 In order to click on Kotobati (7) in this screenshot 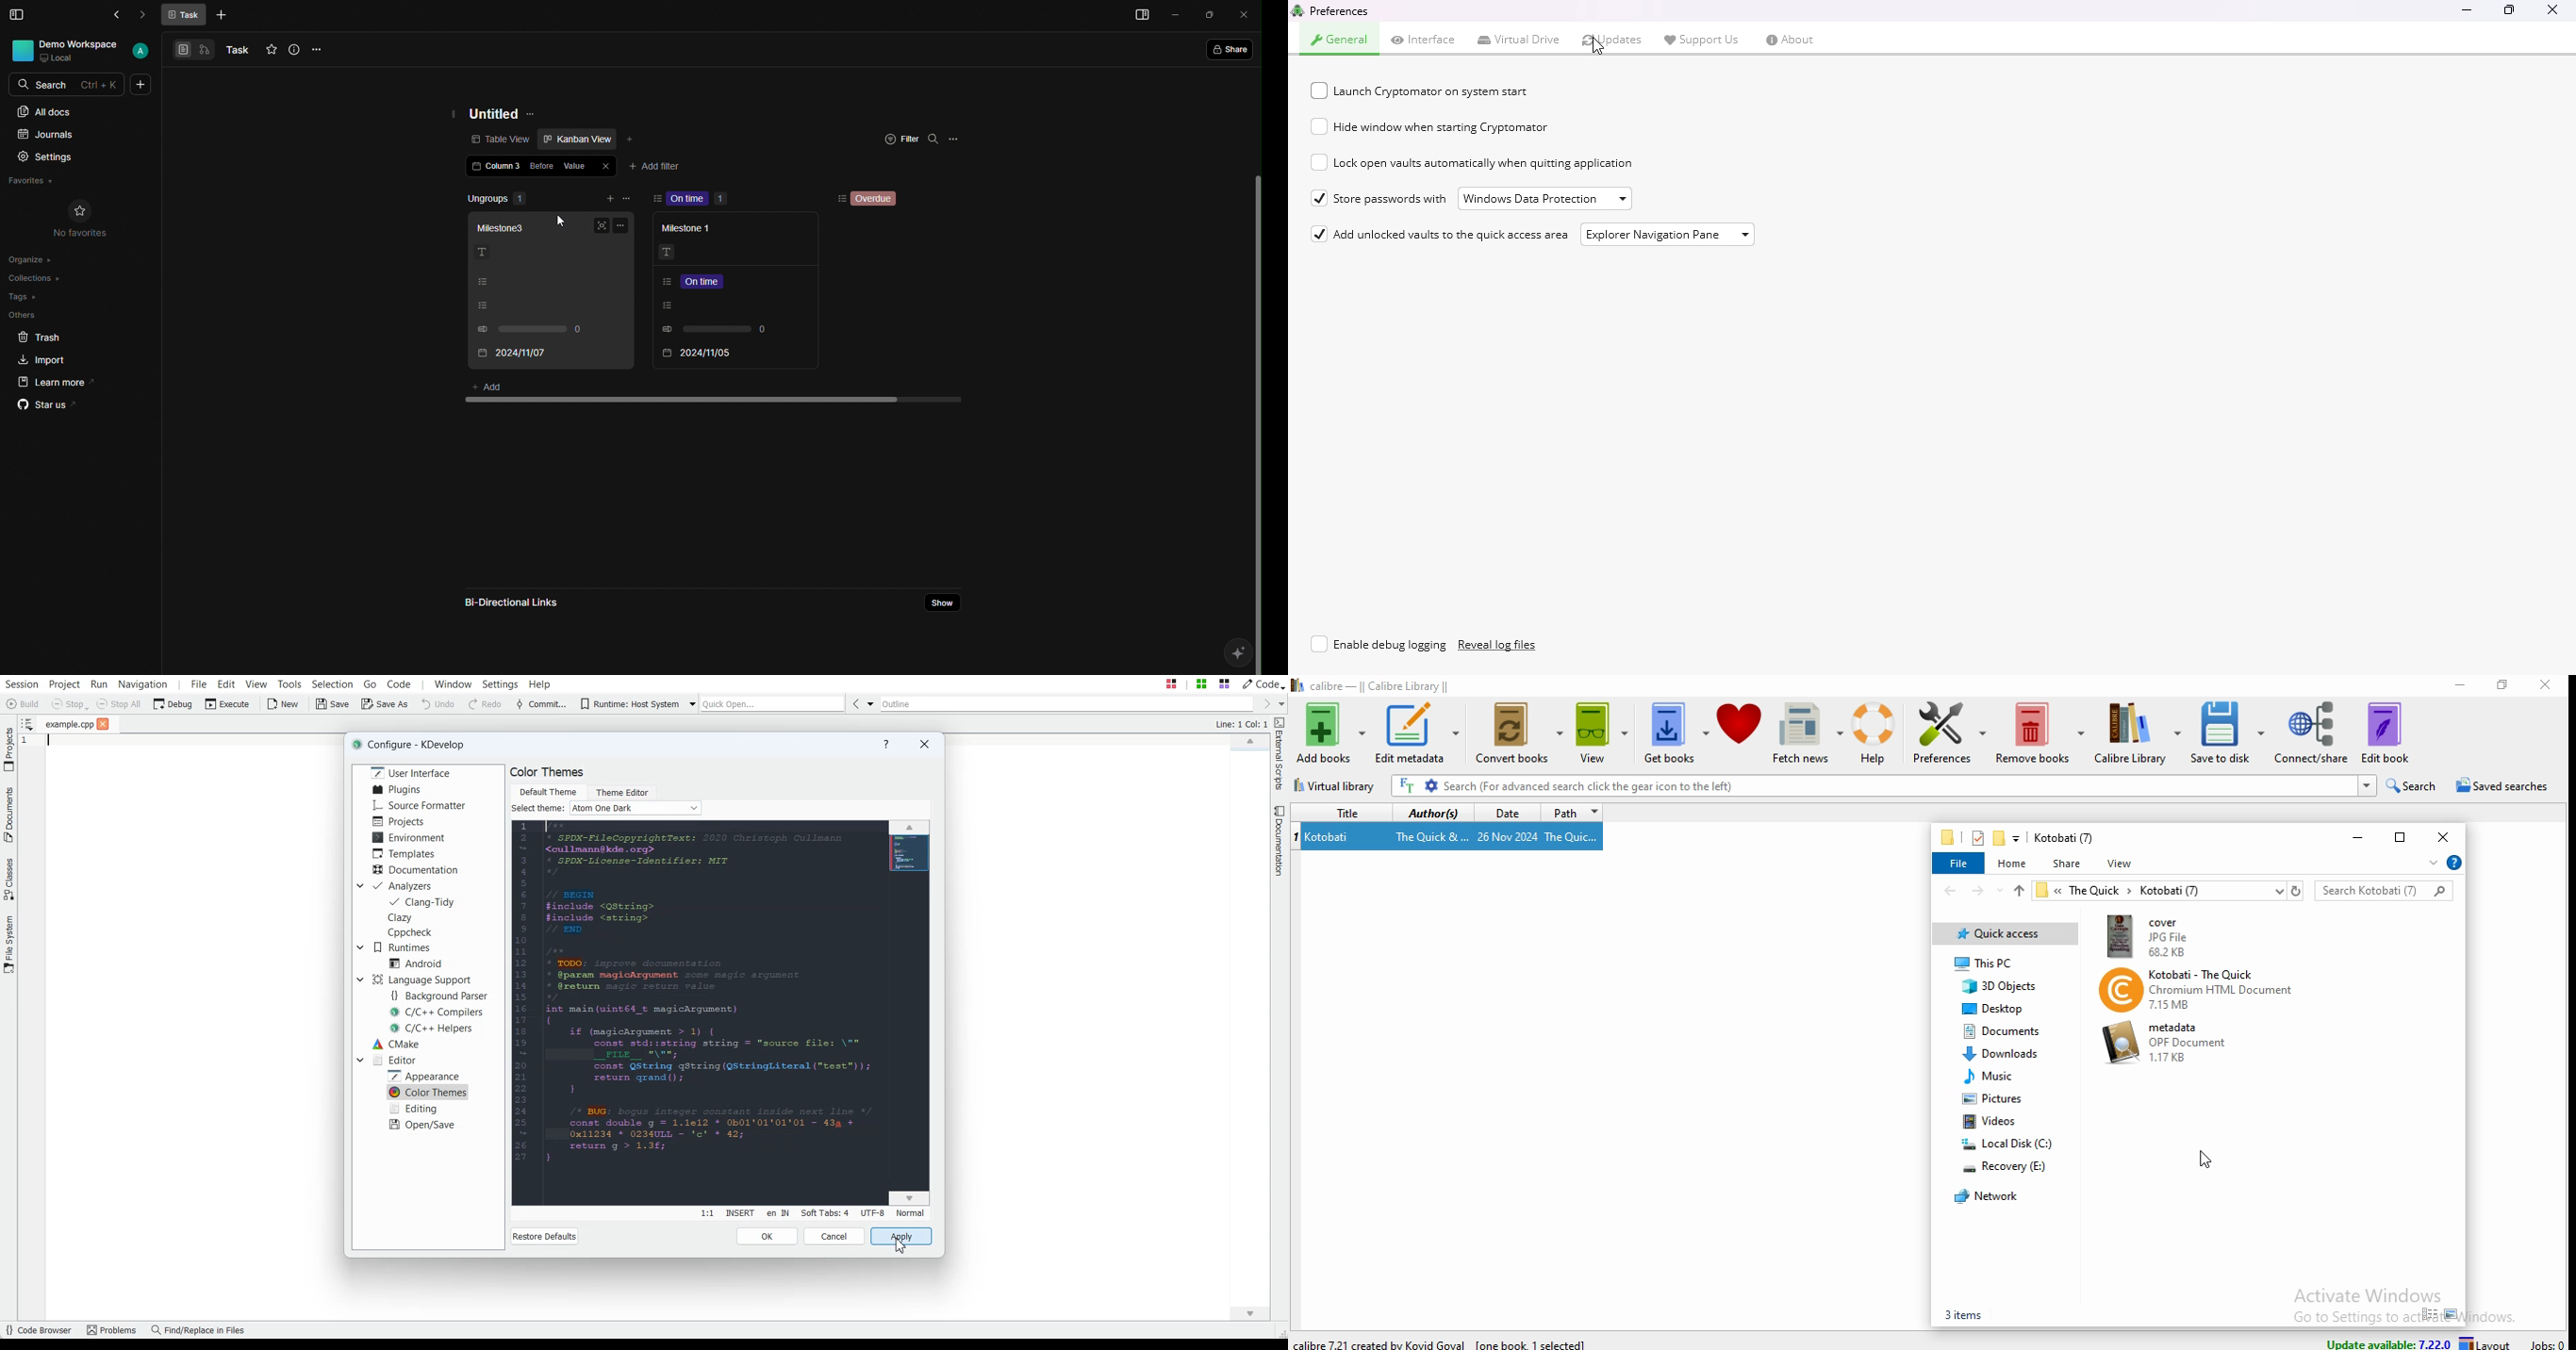, I will do `click(2063, 838)`.